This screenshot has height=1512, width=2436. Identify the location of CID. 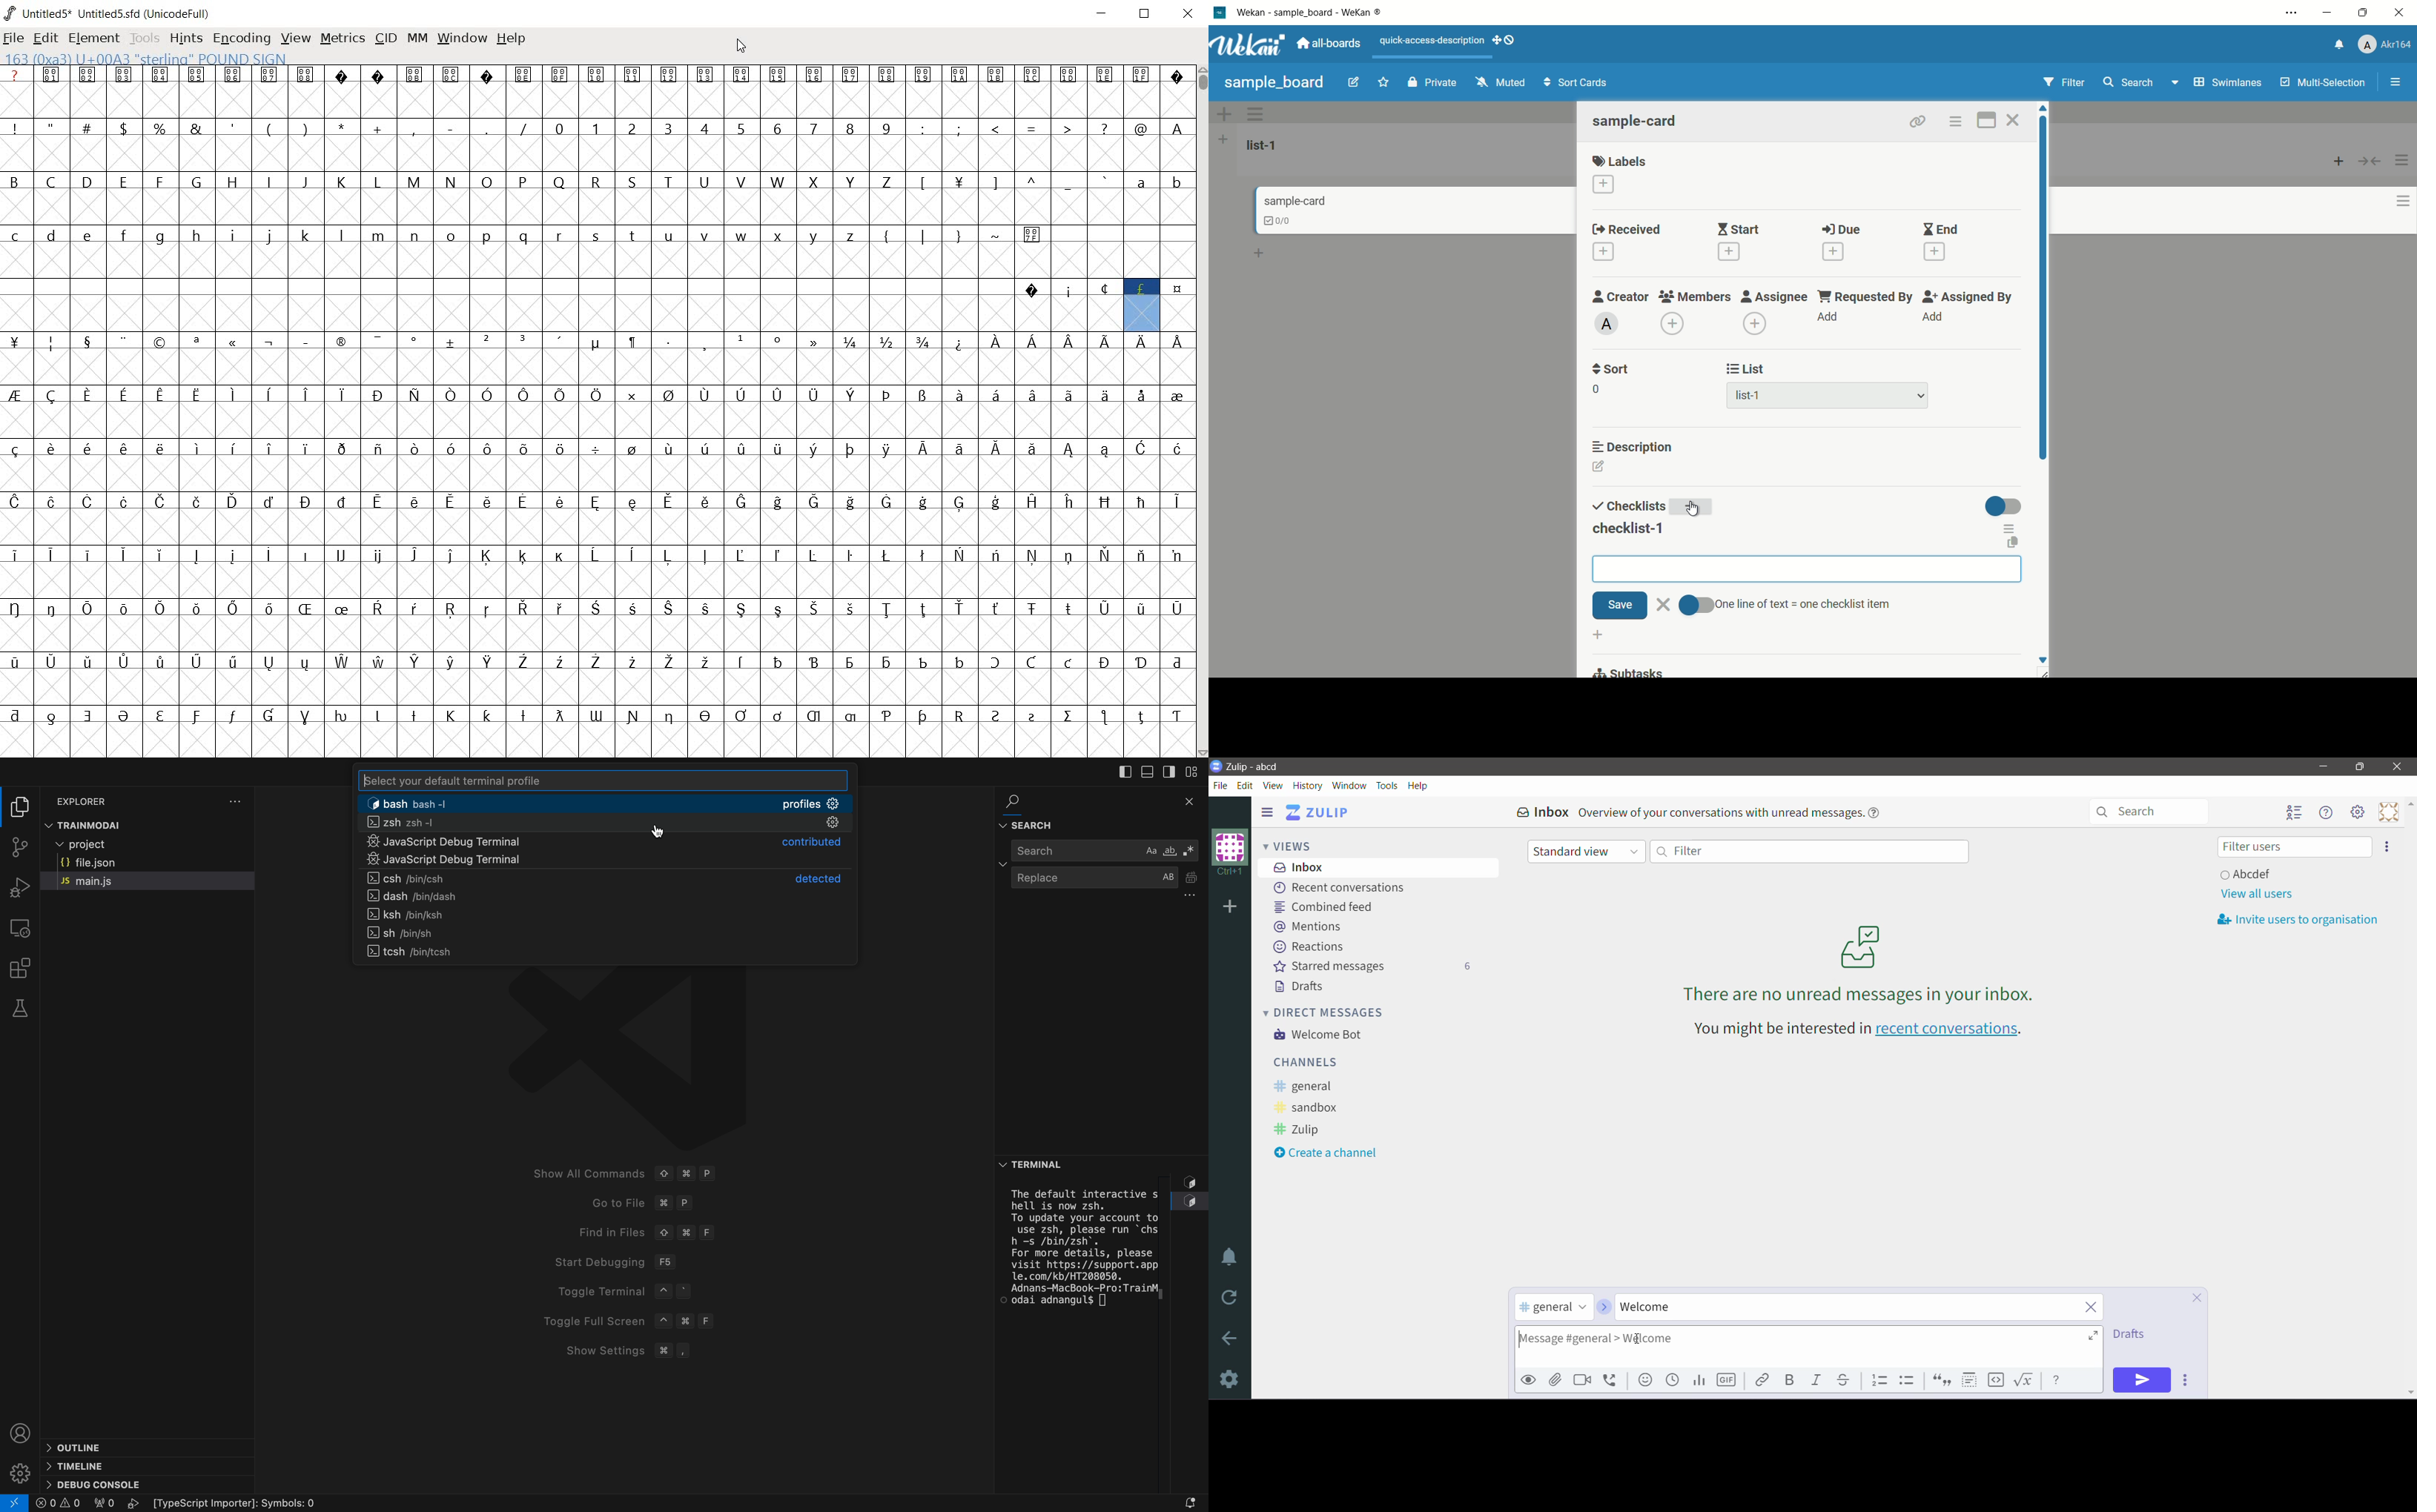
(386, 39).